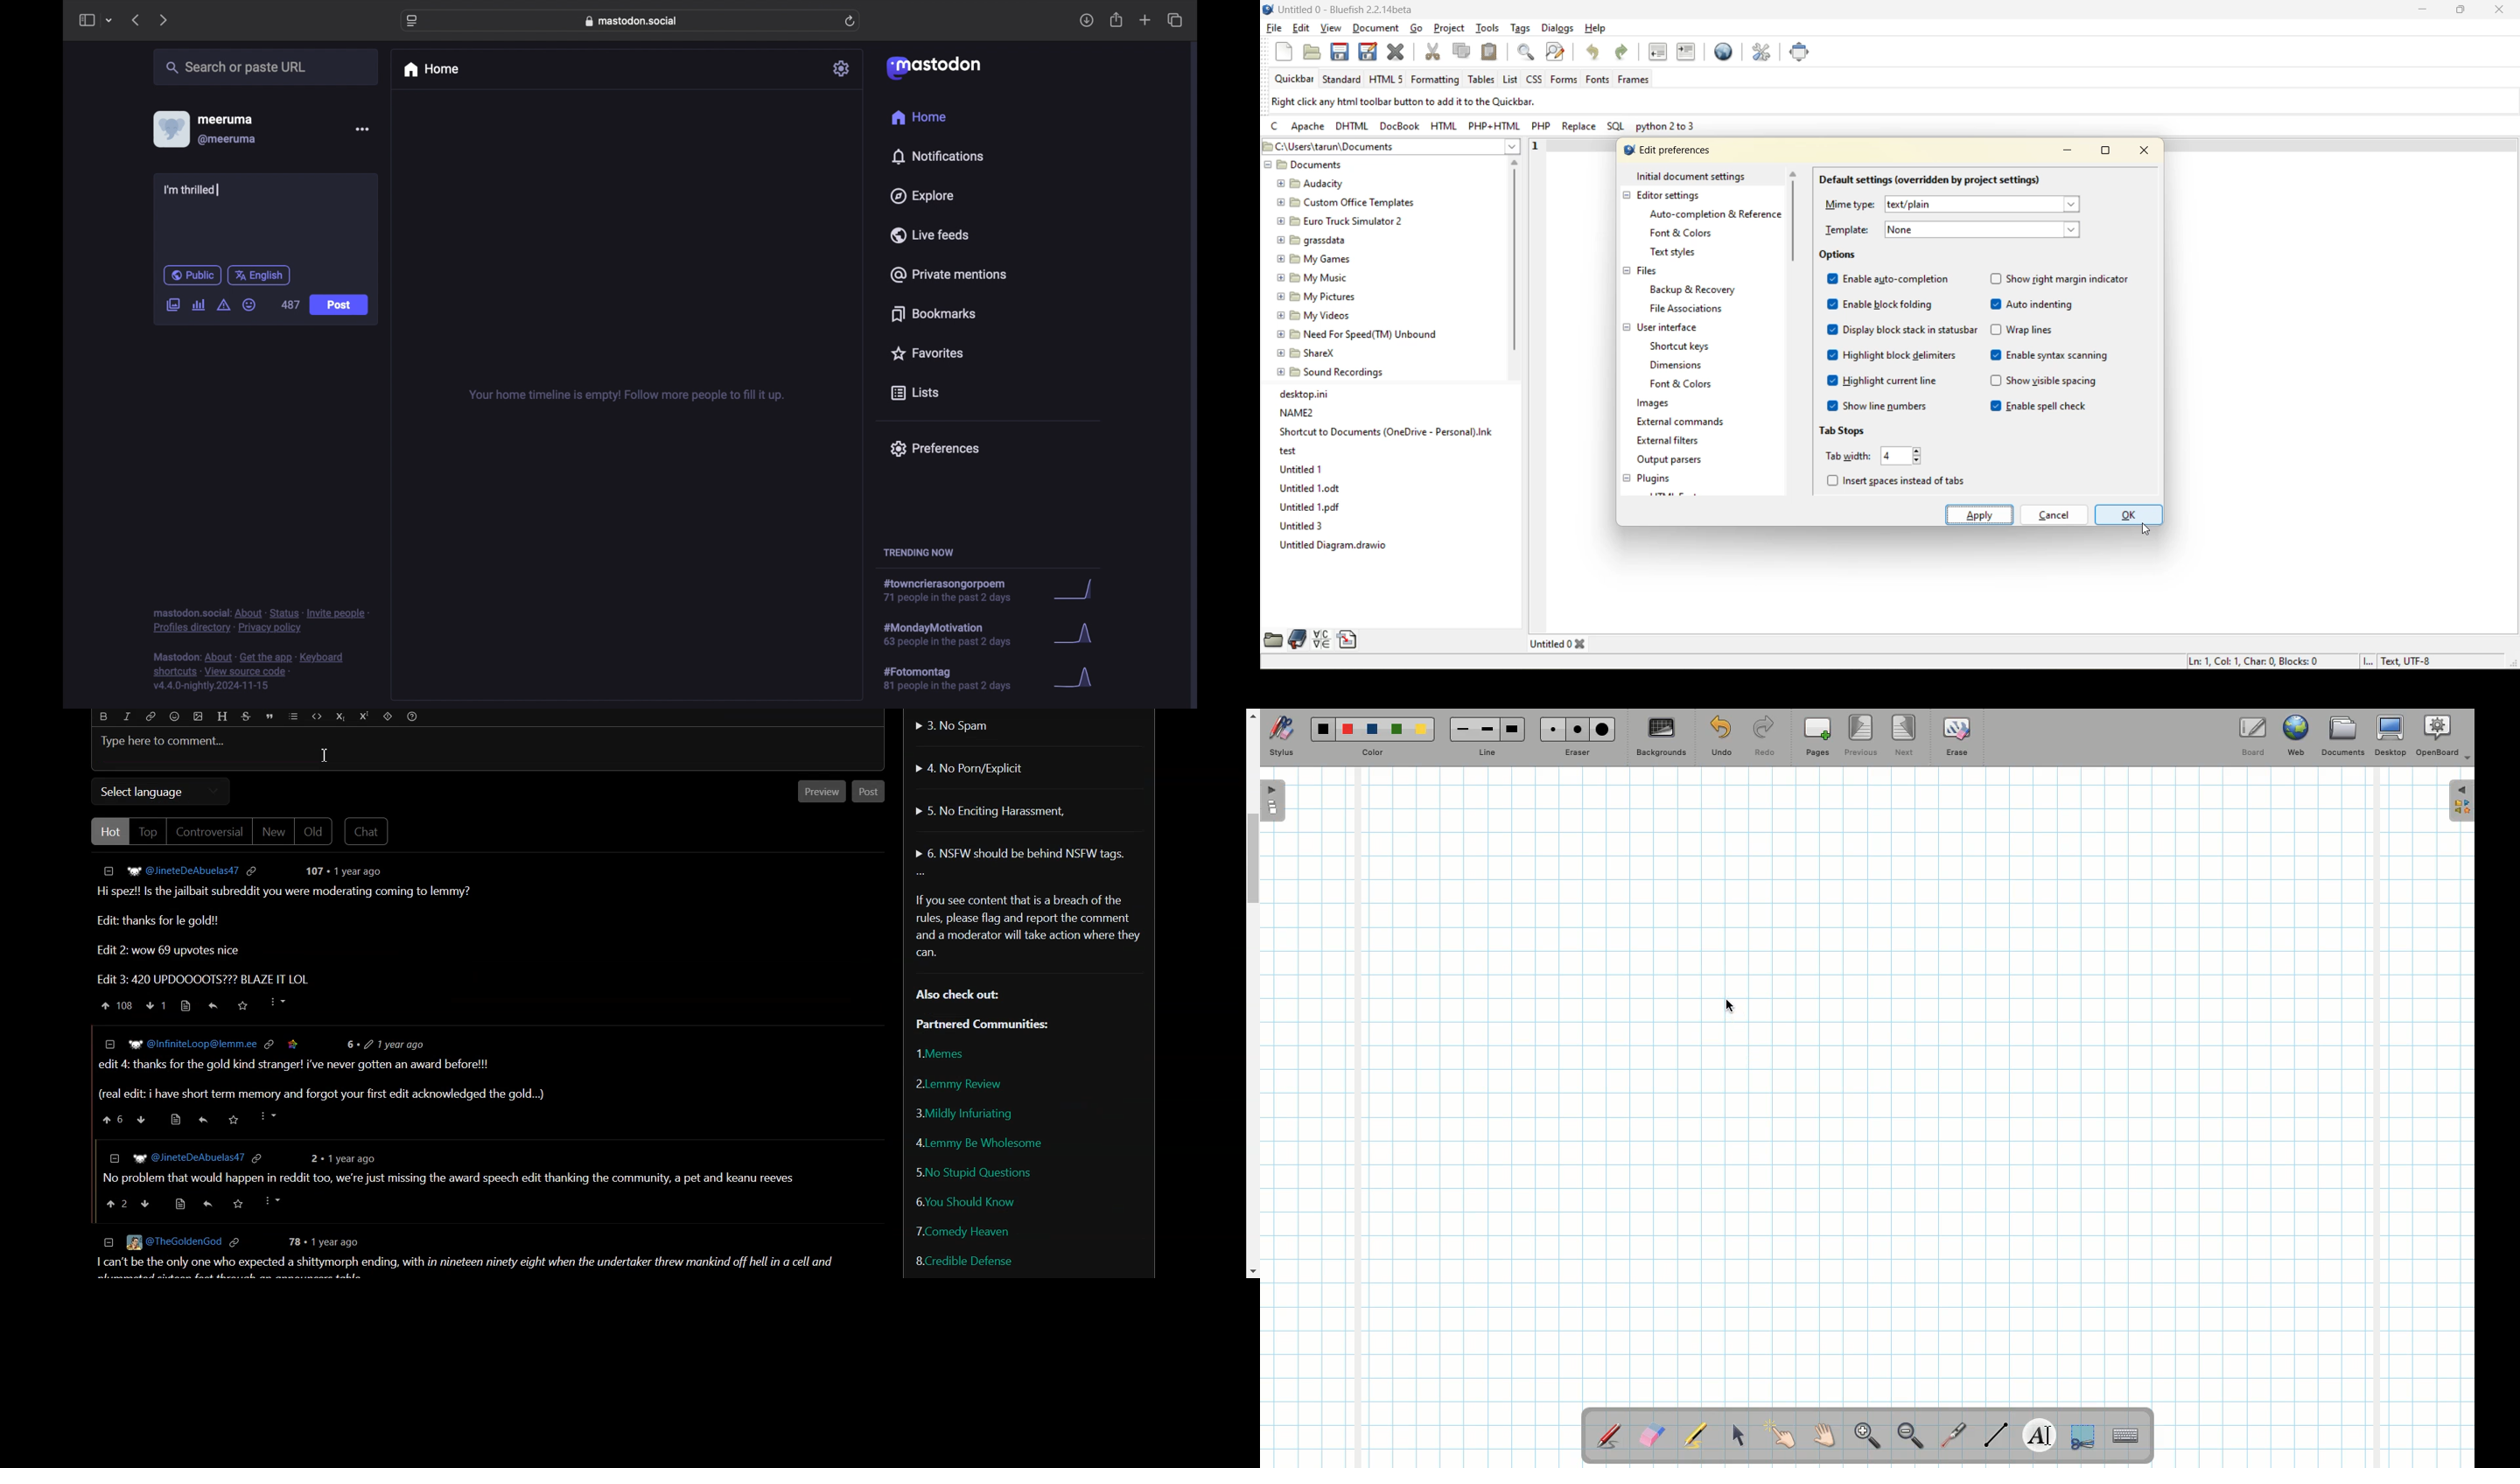  I want to click on decrease, so click(1919, 460).